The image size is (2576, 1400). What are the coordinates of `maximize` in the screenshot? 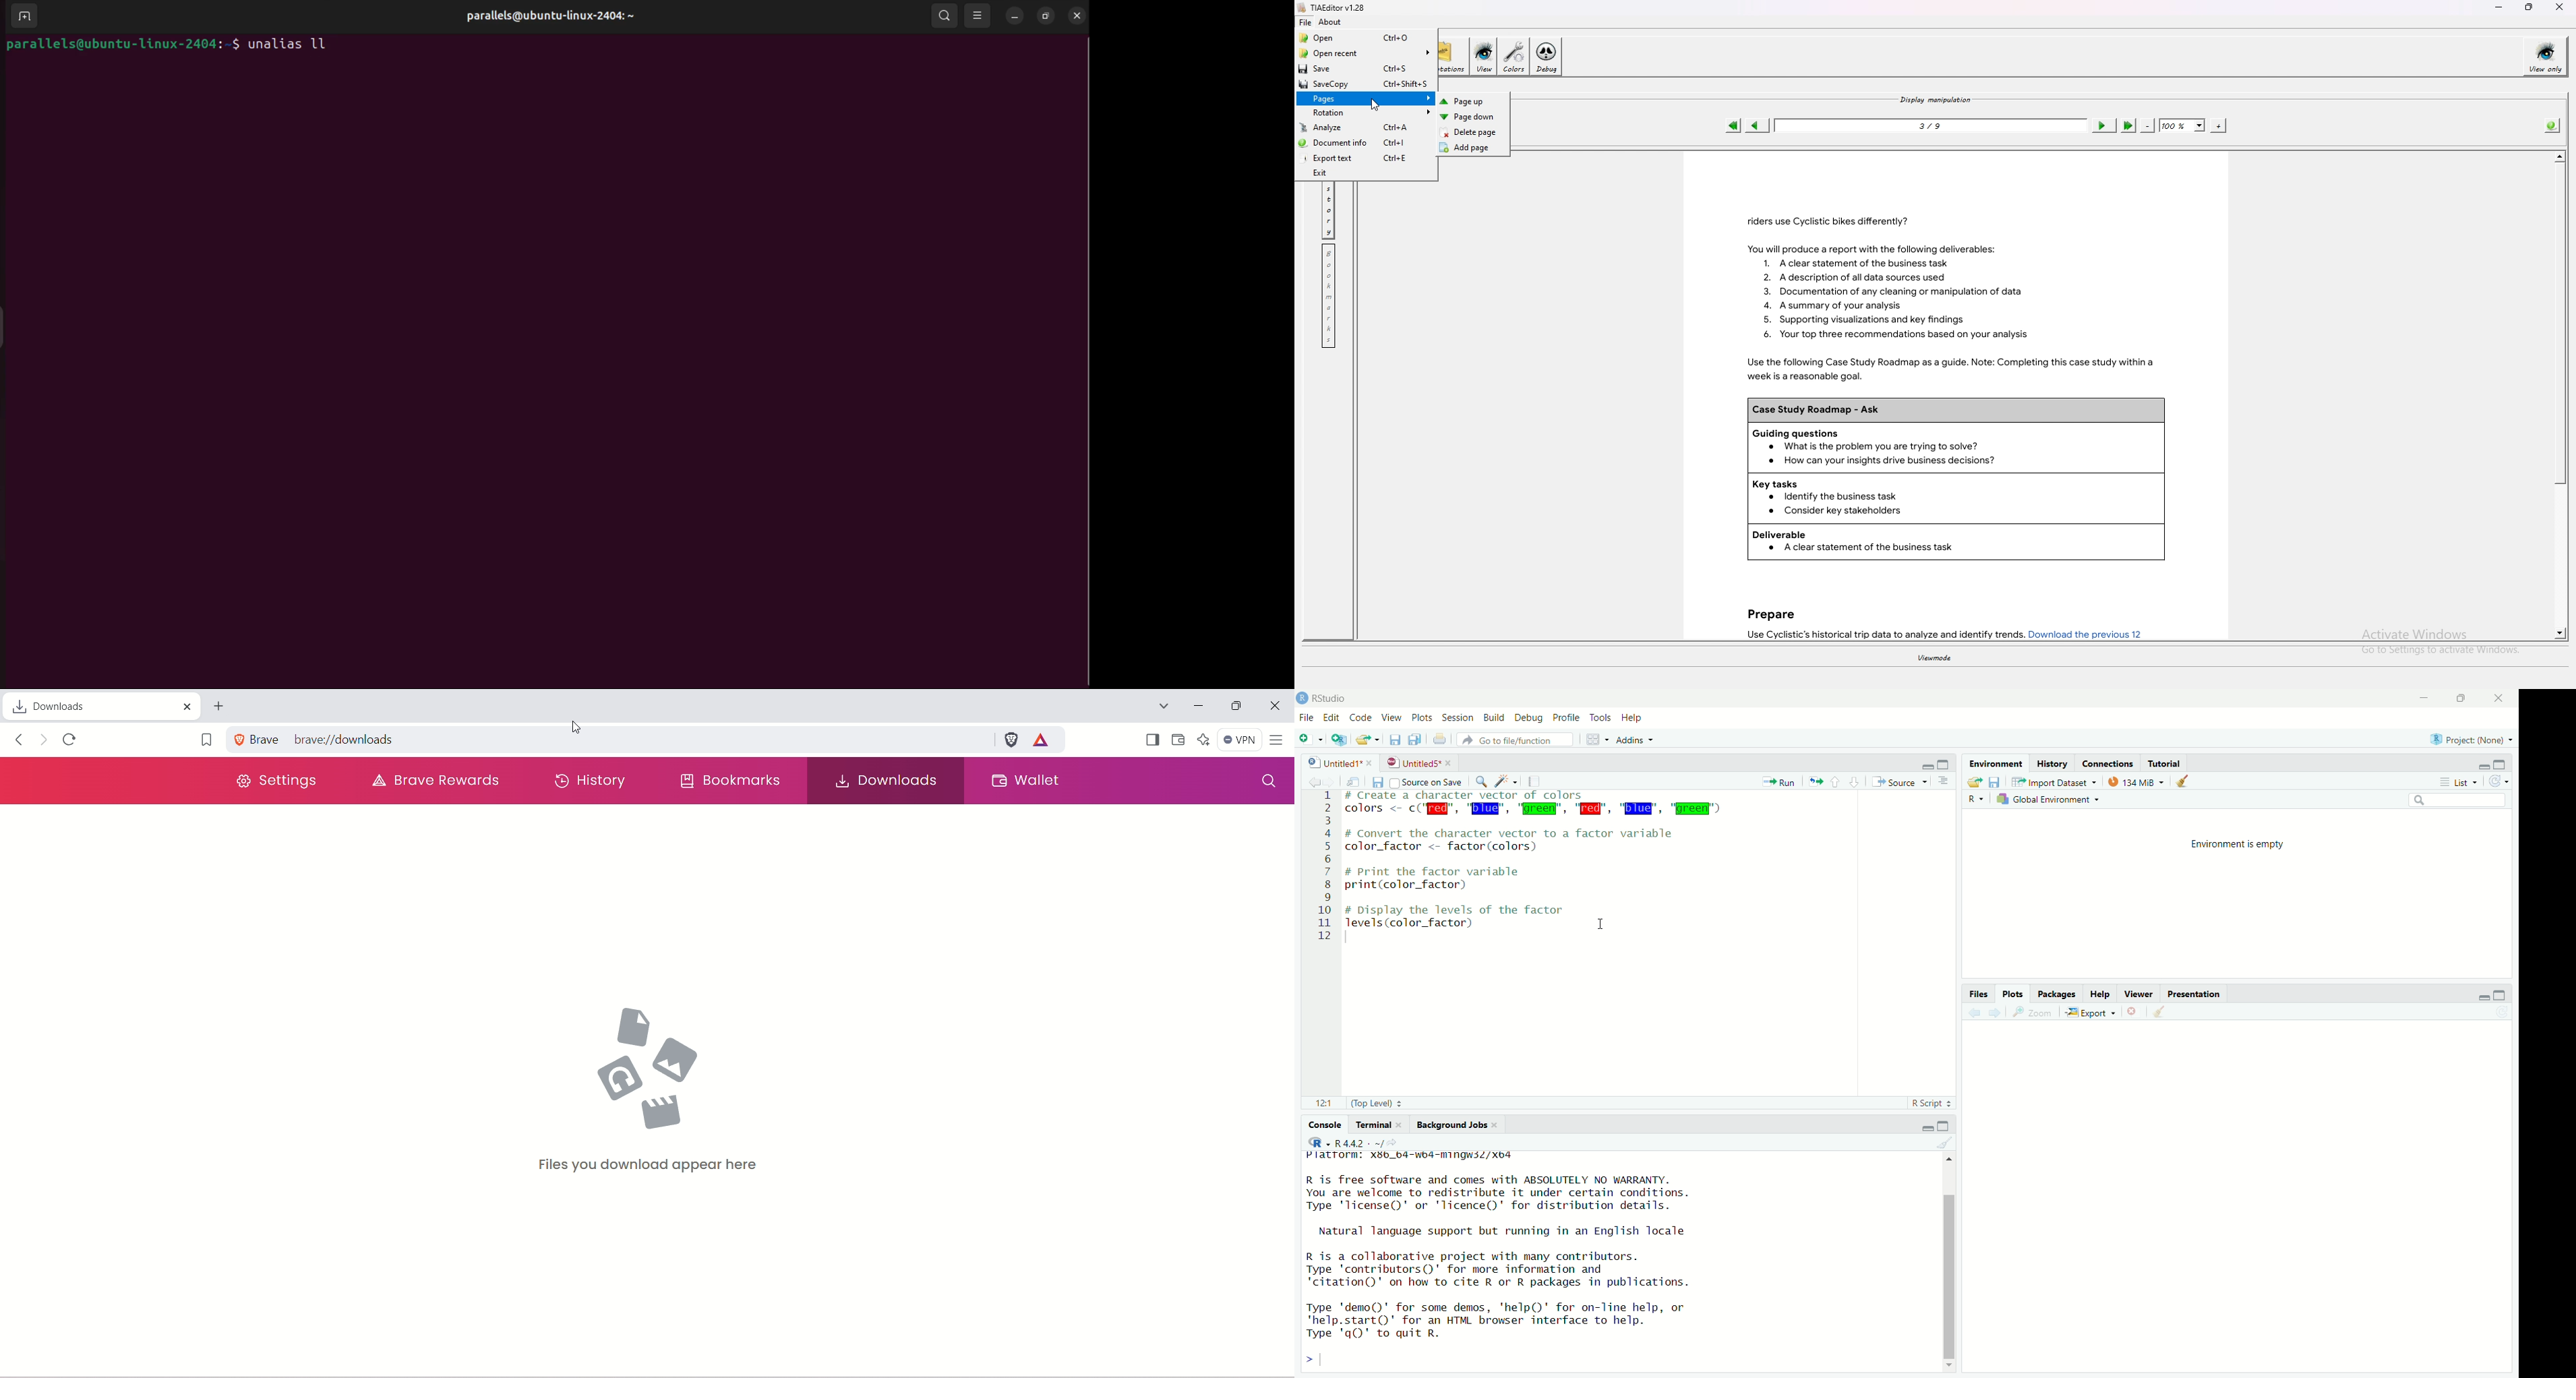 It's located at (1945, 764).